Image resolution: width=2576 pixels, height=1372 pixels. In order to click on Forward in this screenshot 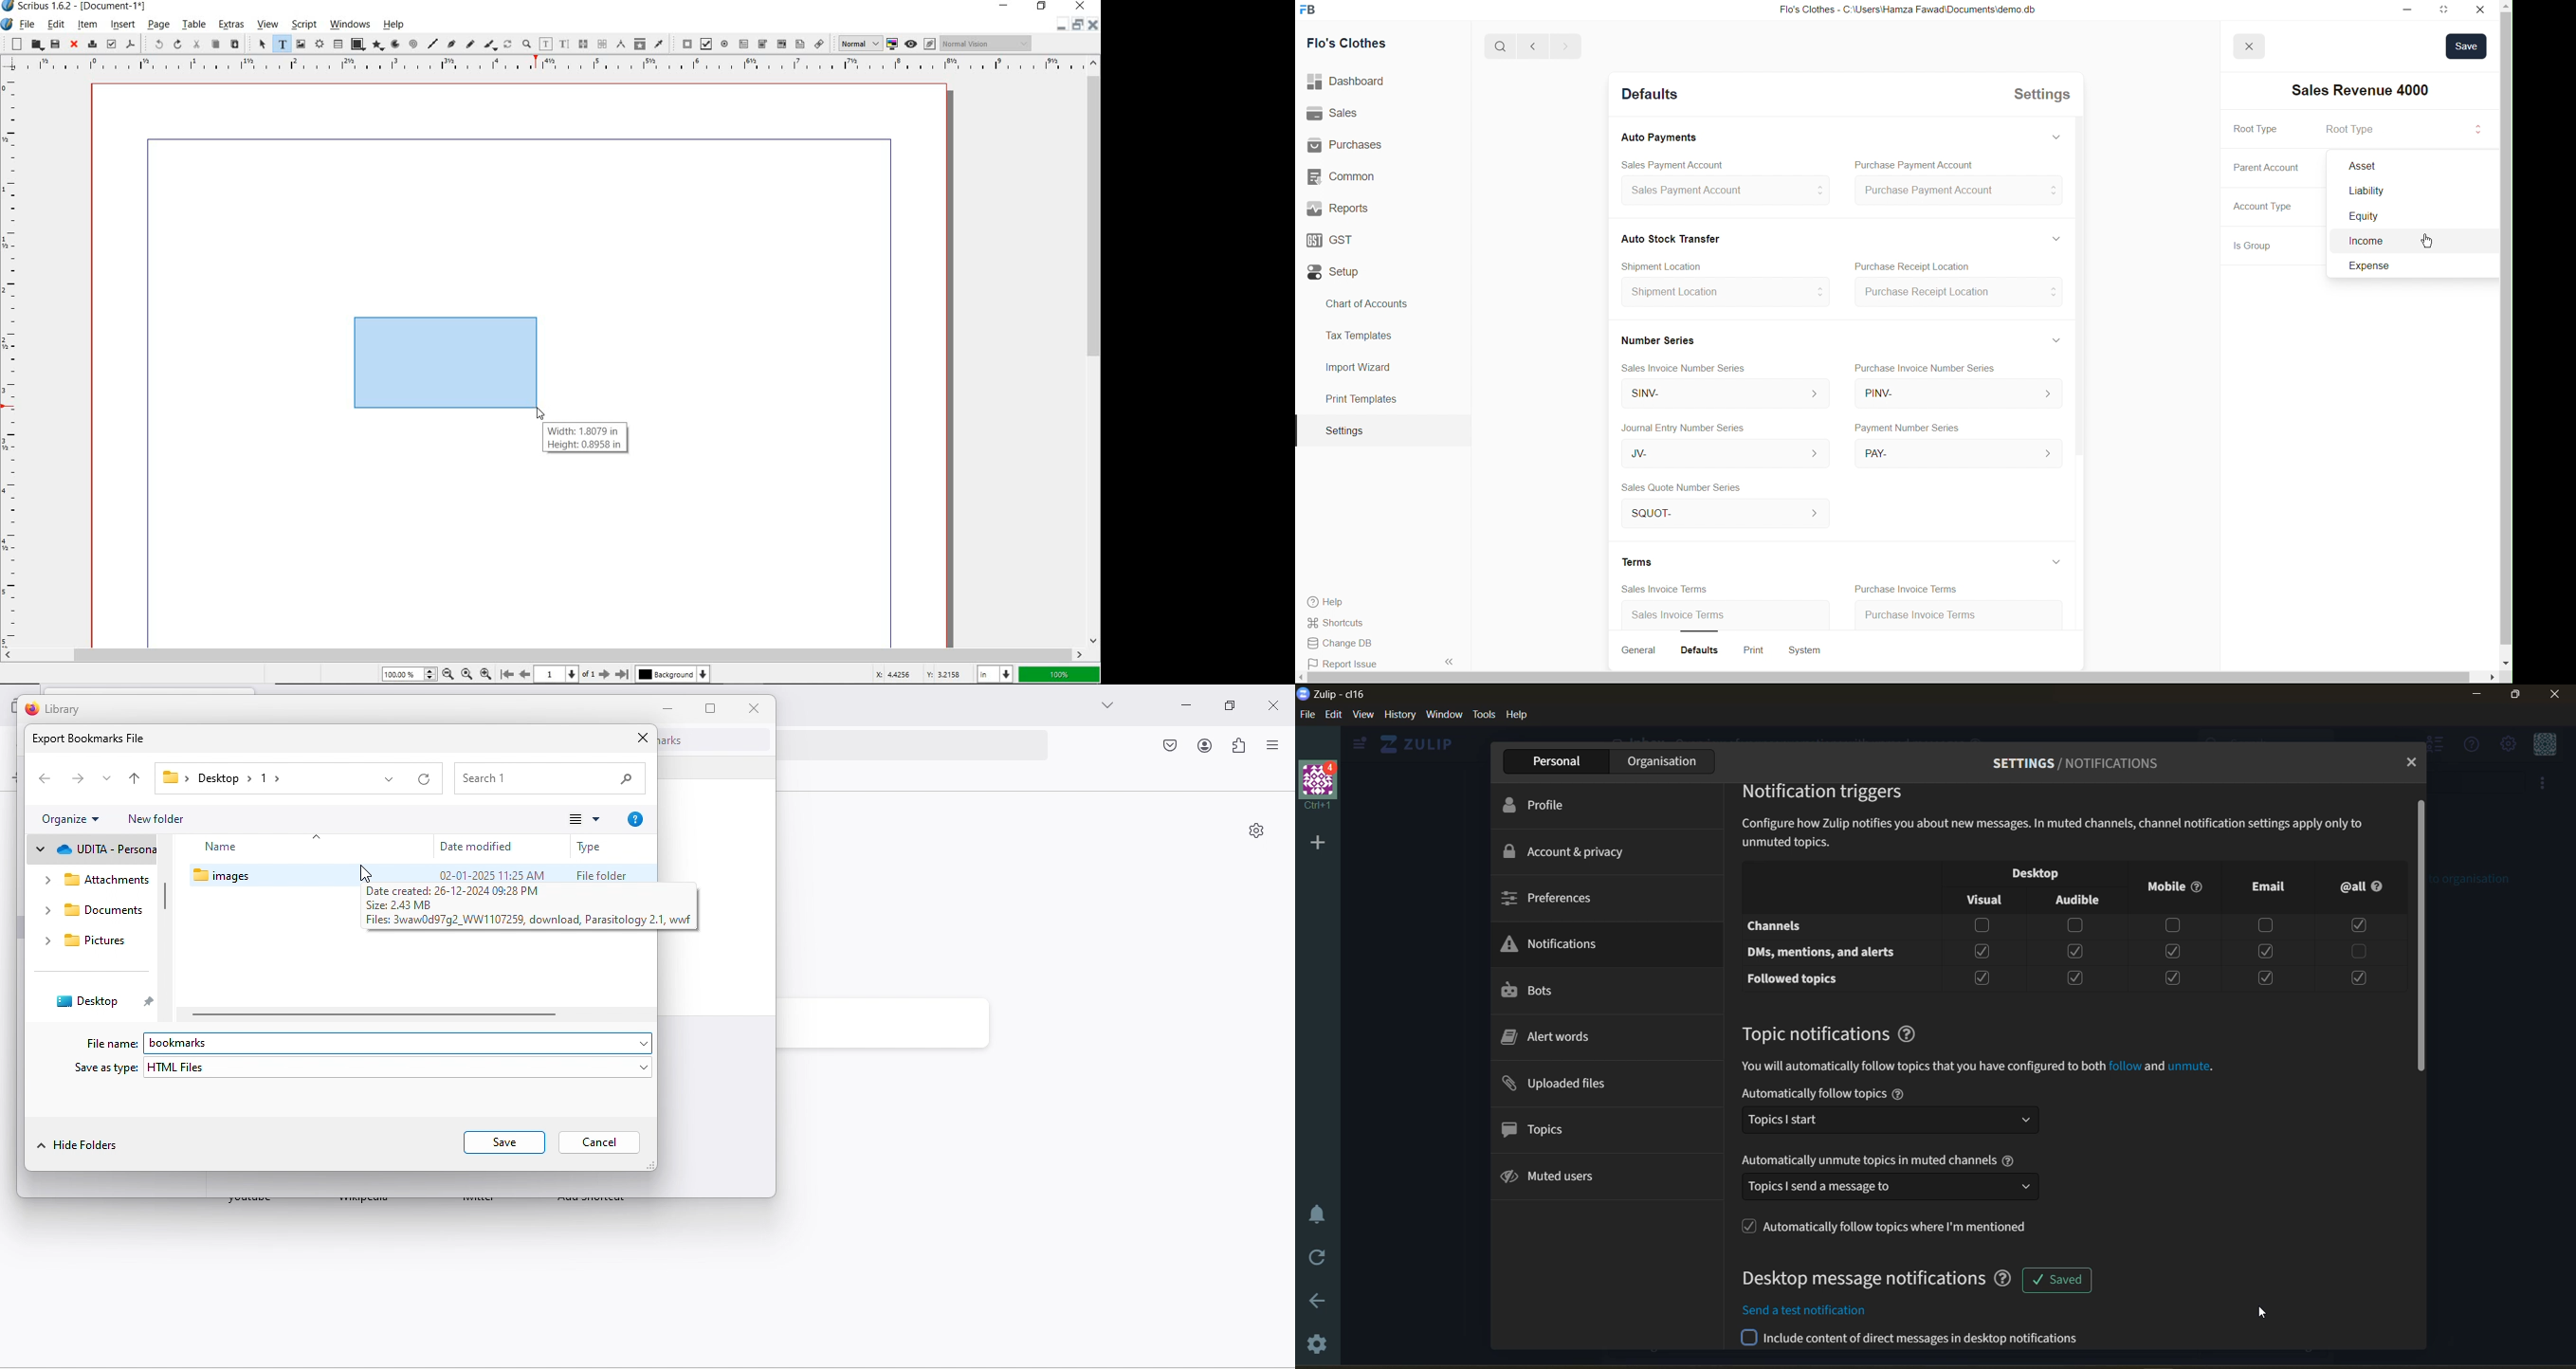, I will do `click(1565, 46)`.